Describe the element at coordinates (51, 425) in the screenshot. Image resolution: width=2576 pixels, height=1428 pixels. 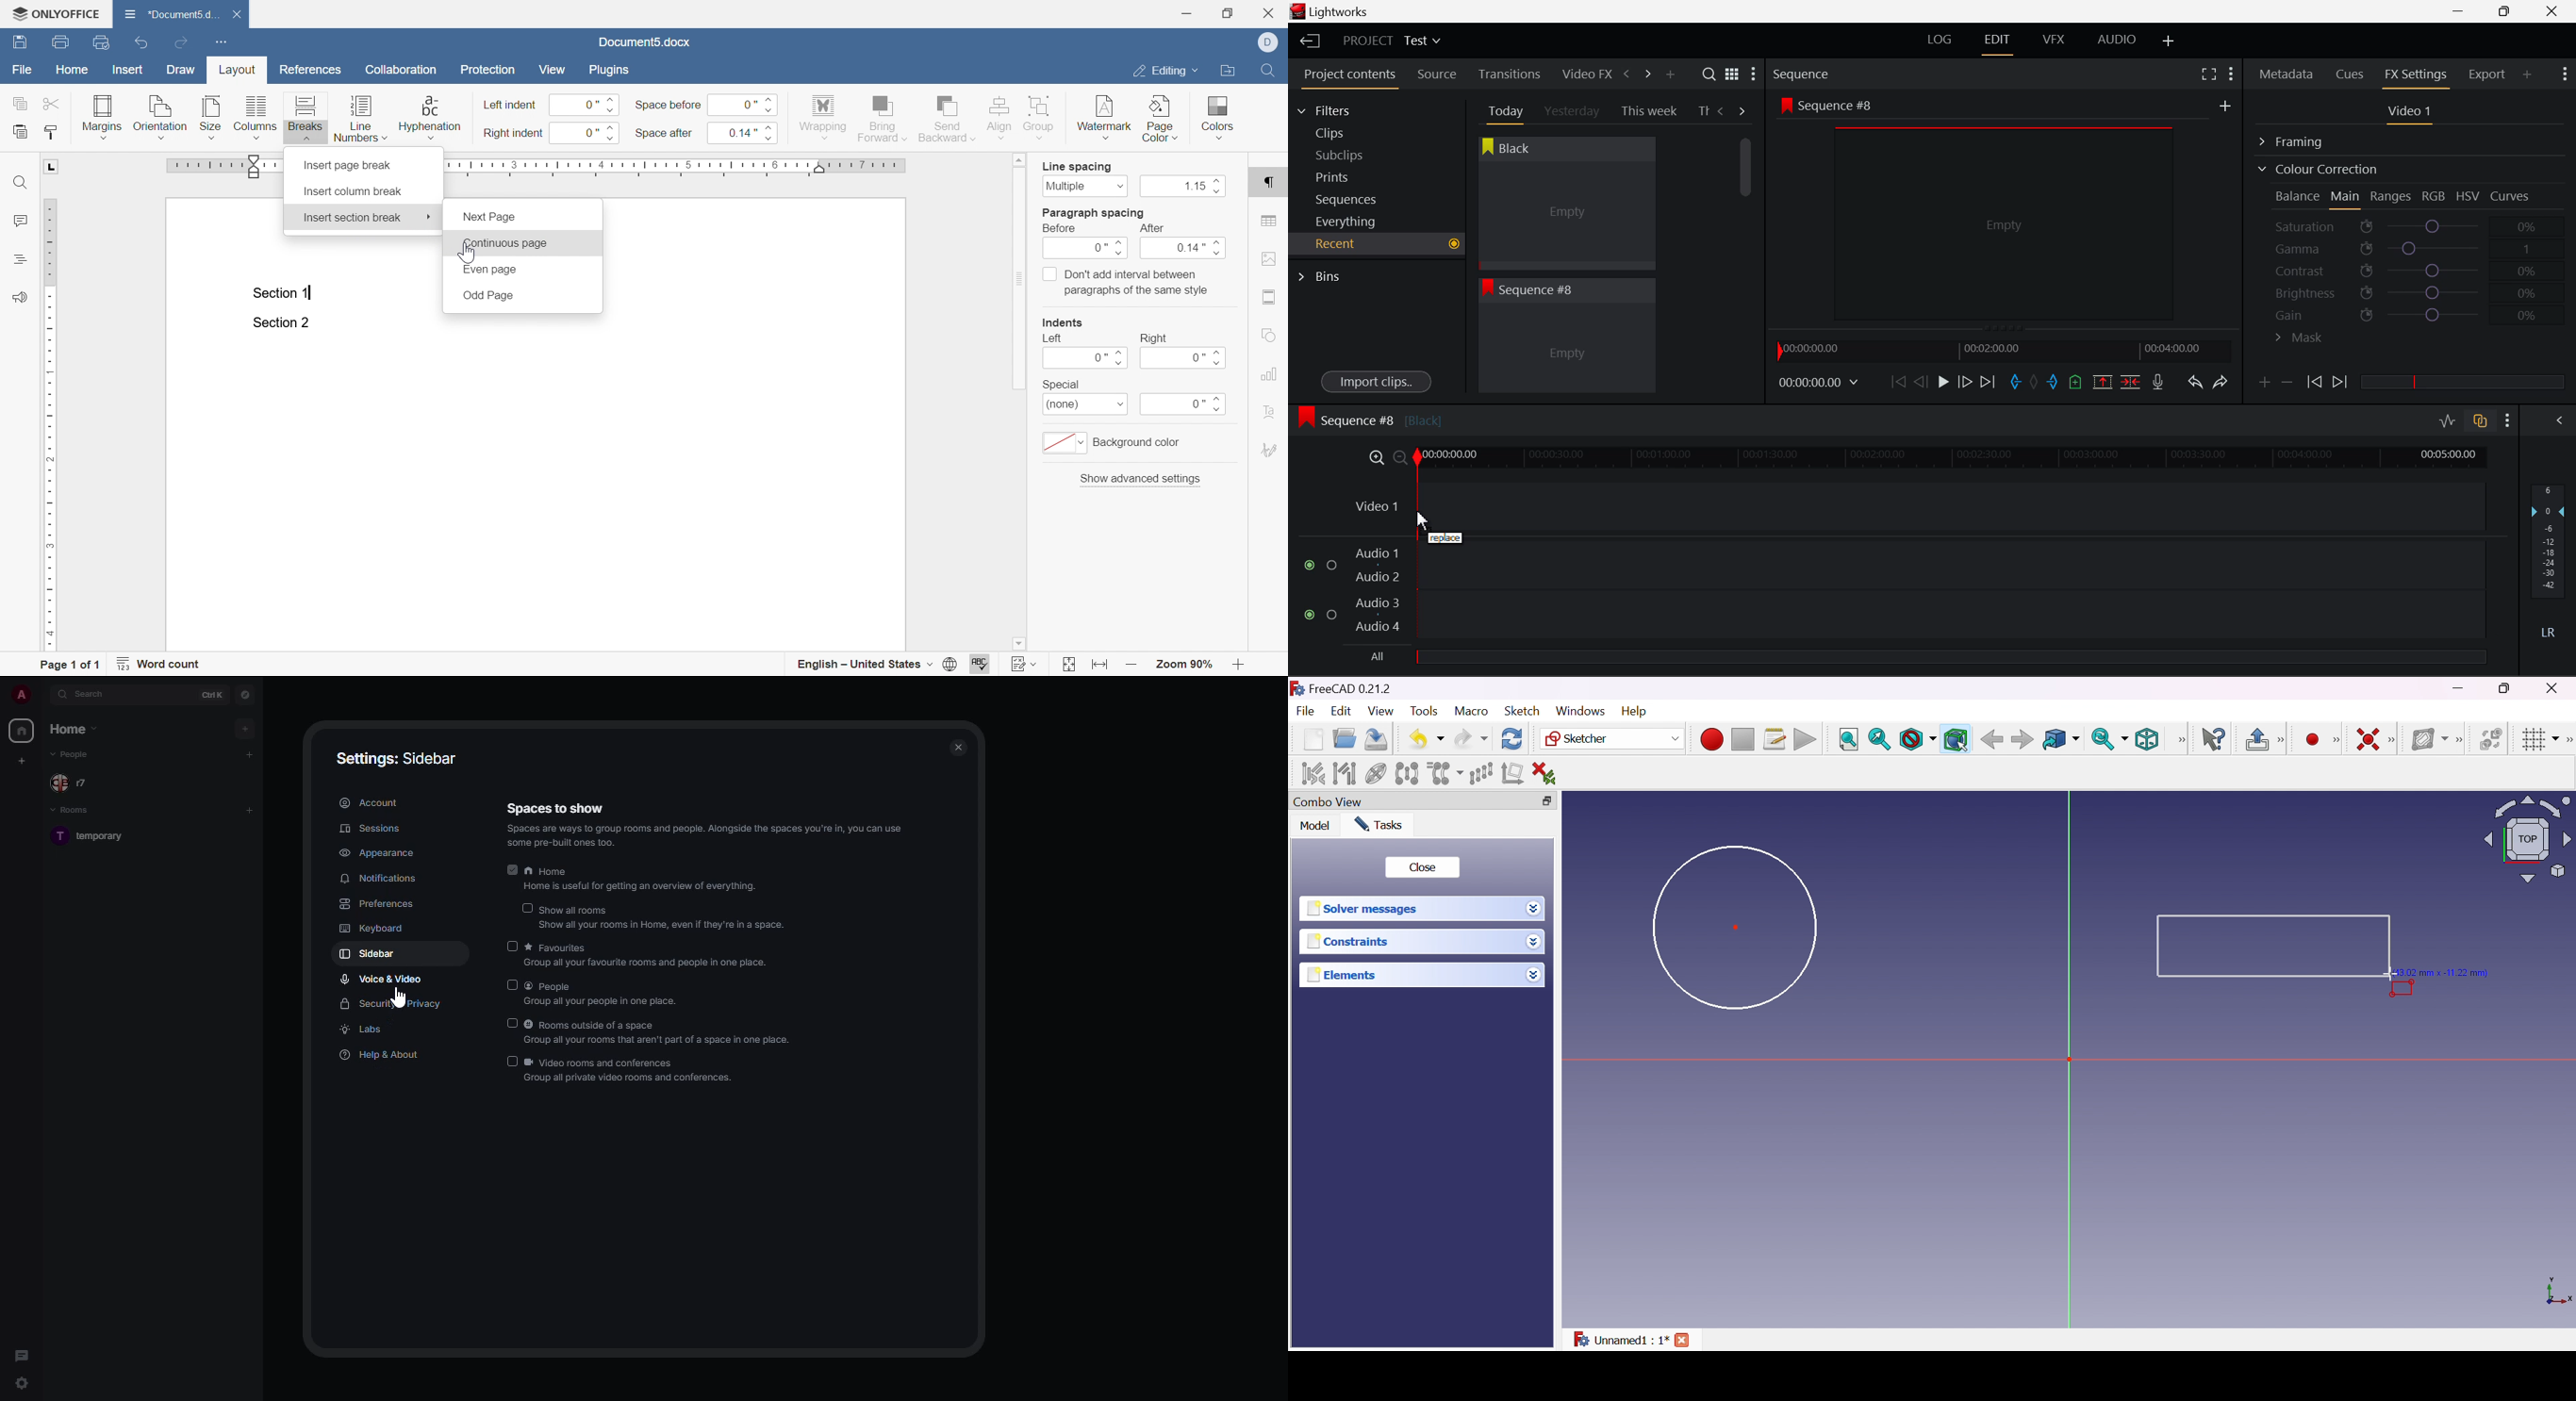
I see `ruler` at that location.